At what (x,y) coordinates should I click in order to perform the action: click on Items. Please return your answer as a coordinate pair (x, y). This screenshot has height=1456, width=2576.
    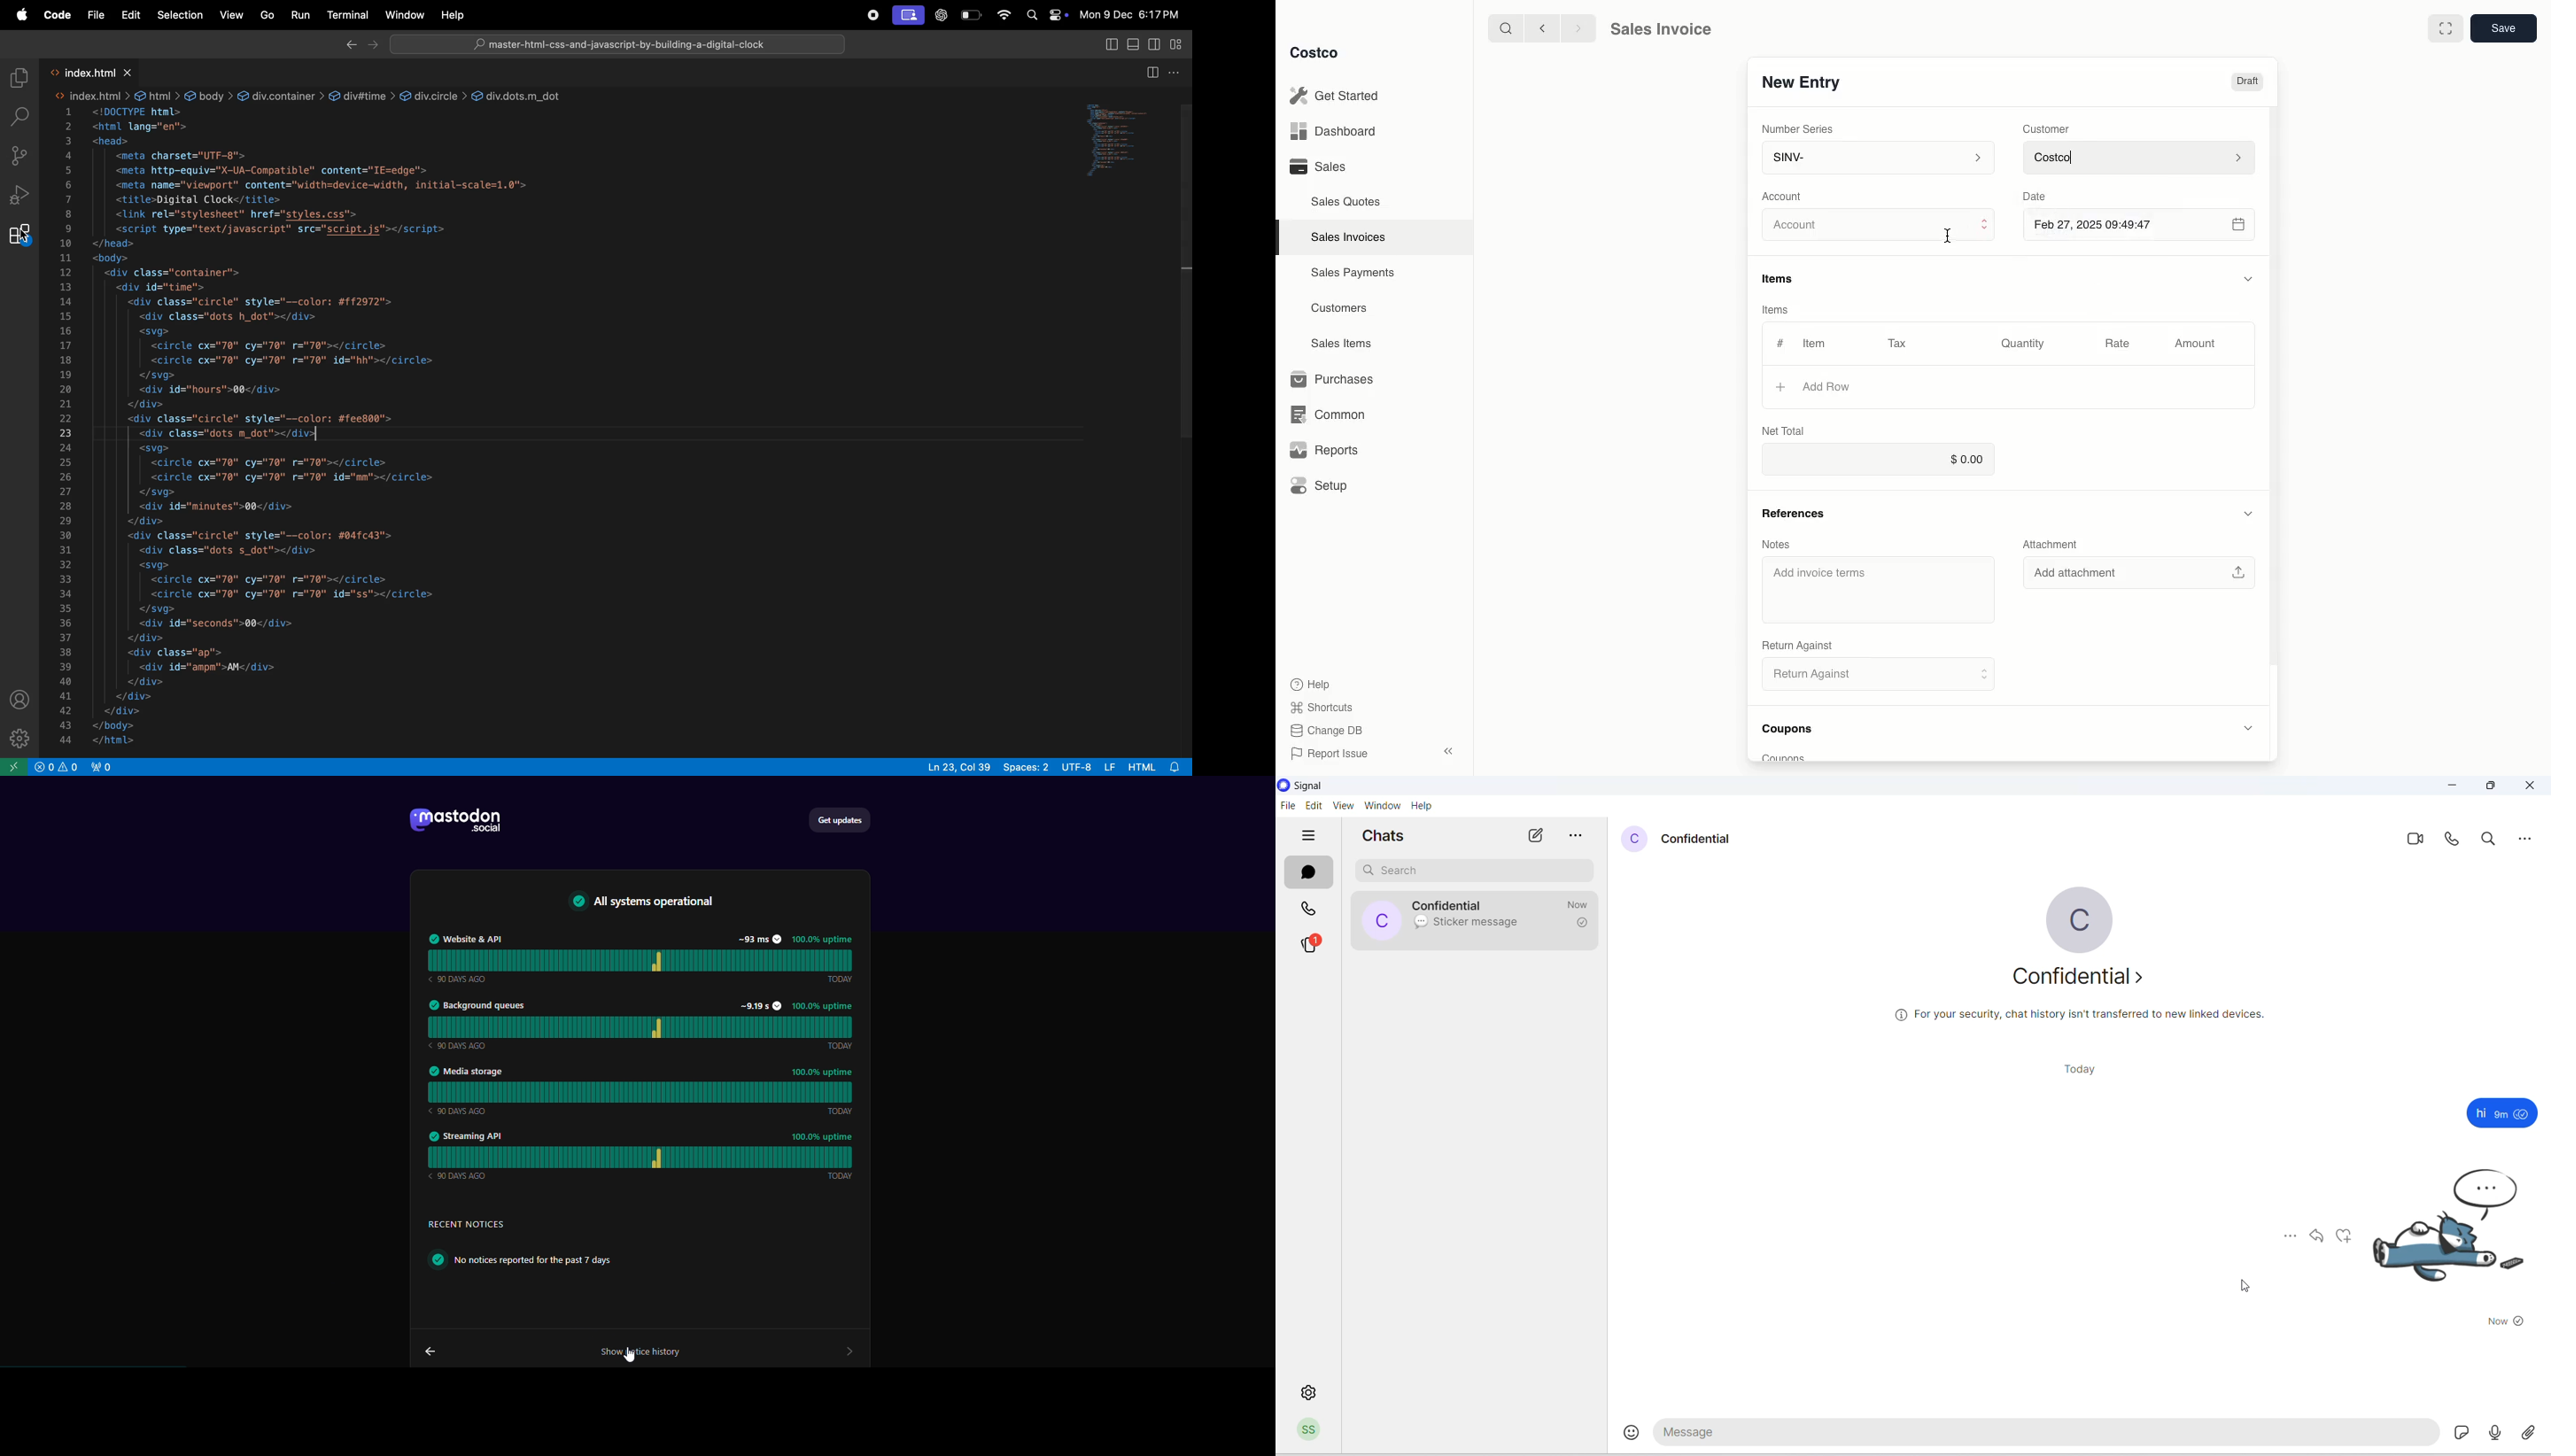
    Looking at the image, I should click on (1782, 311).